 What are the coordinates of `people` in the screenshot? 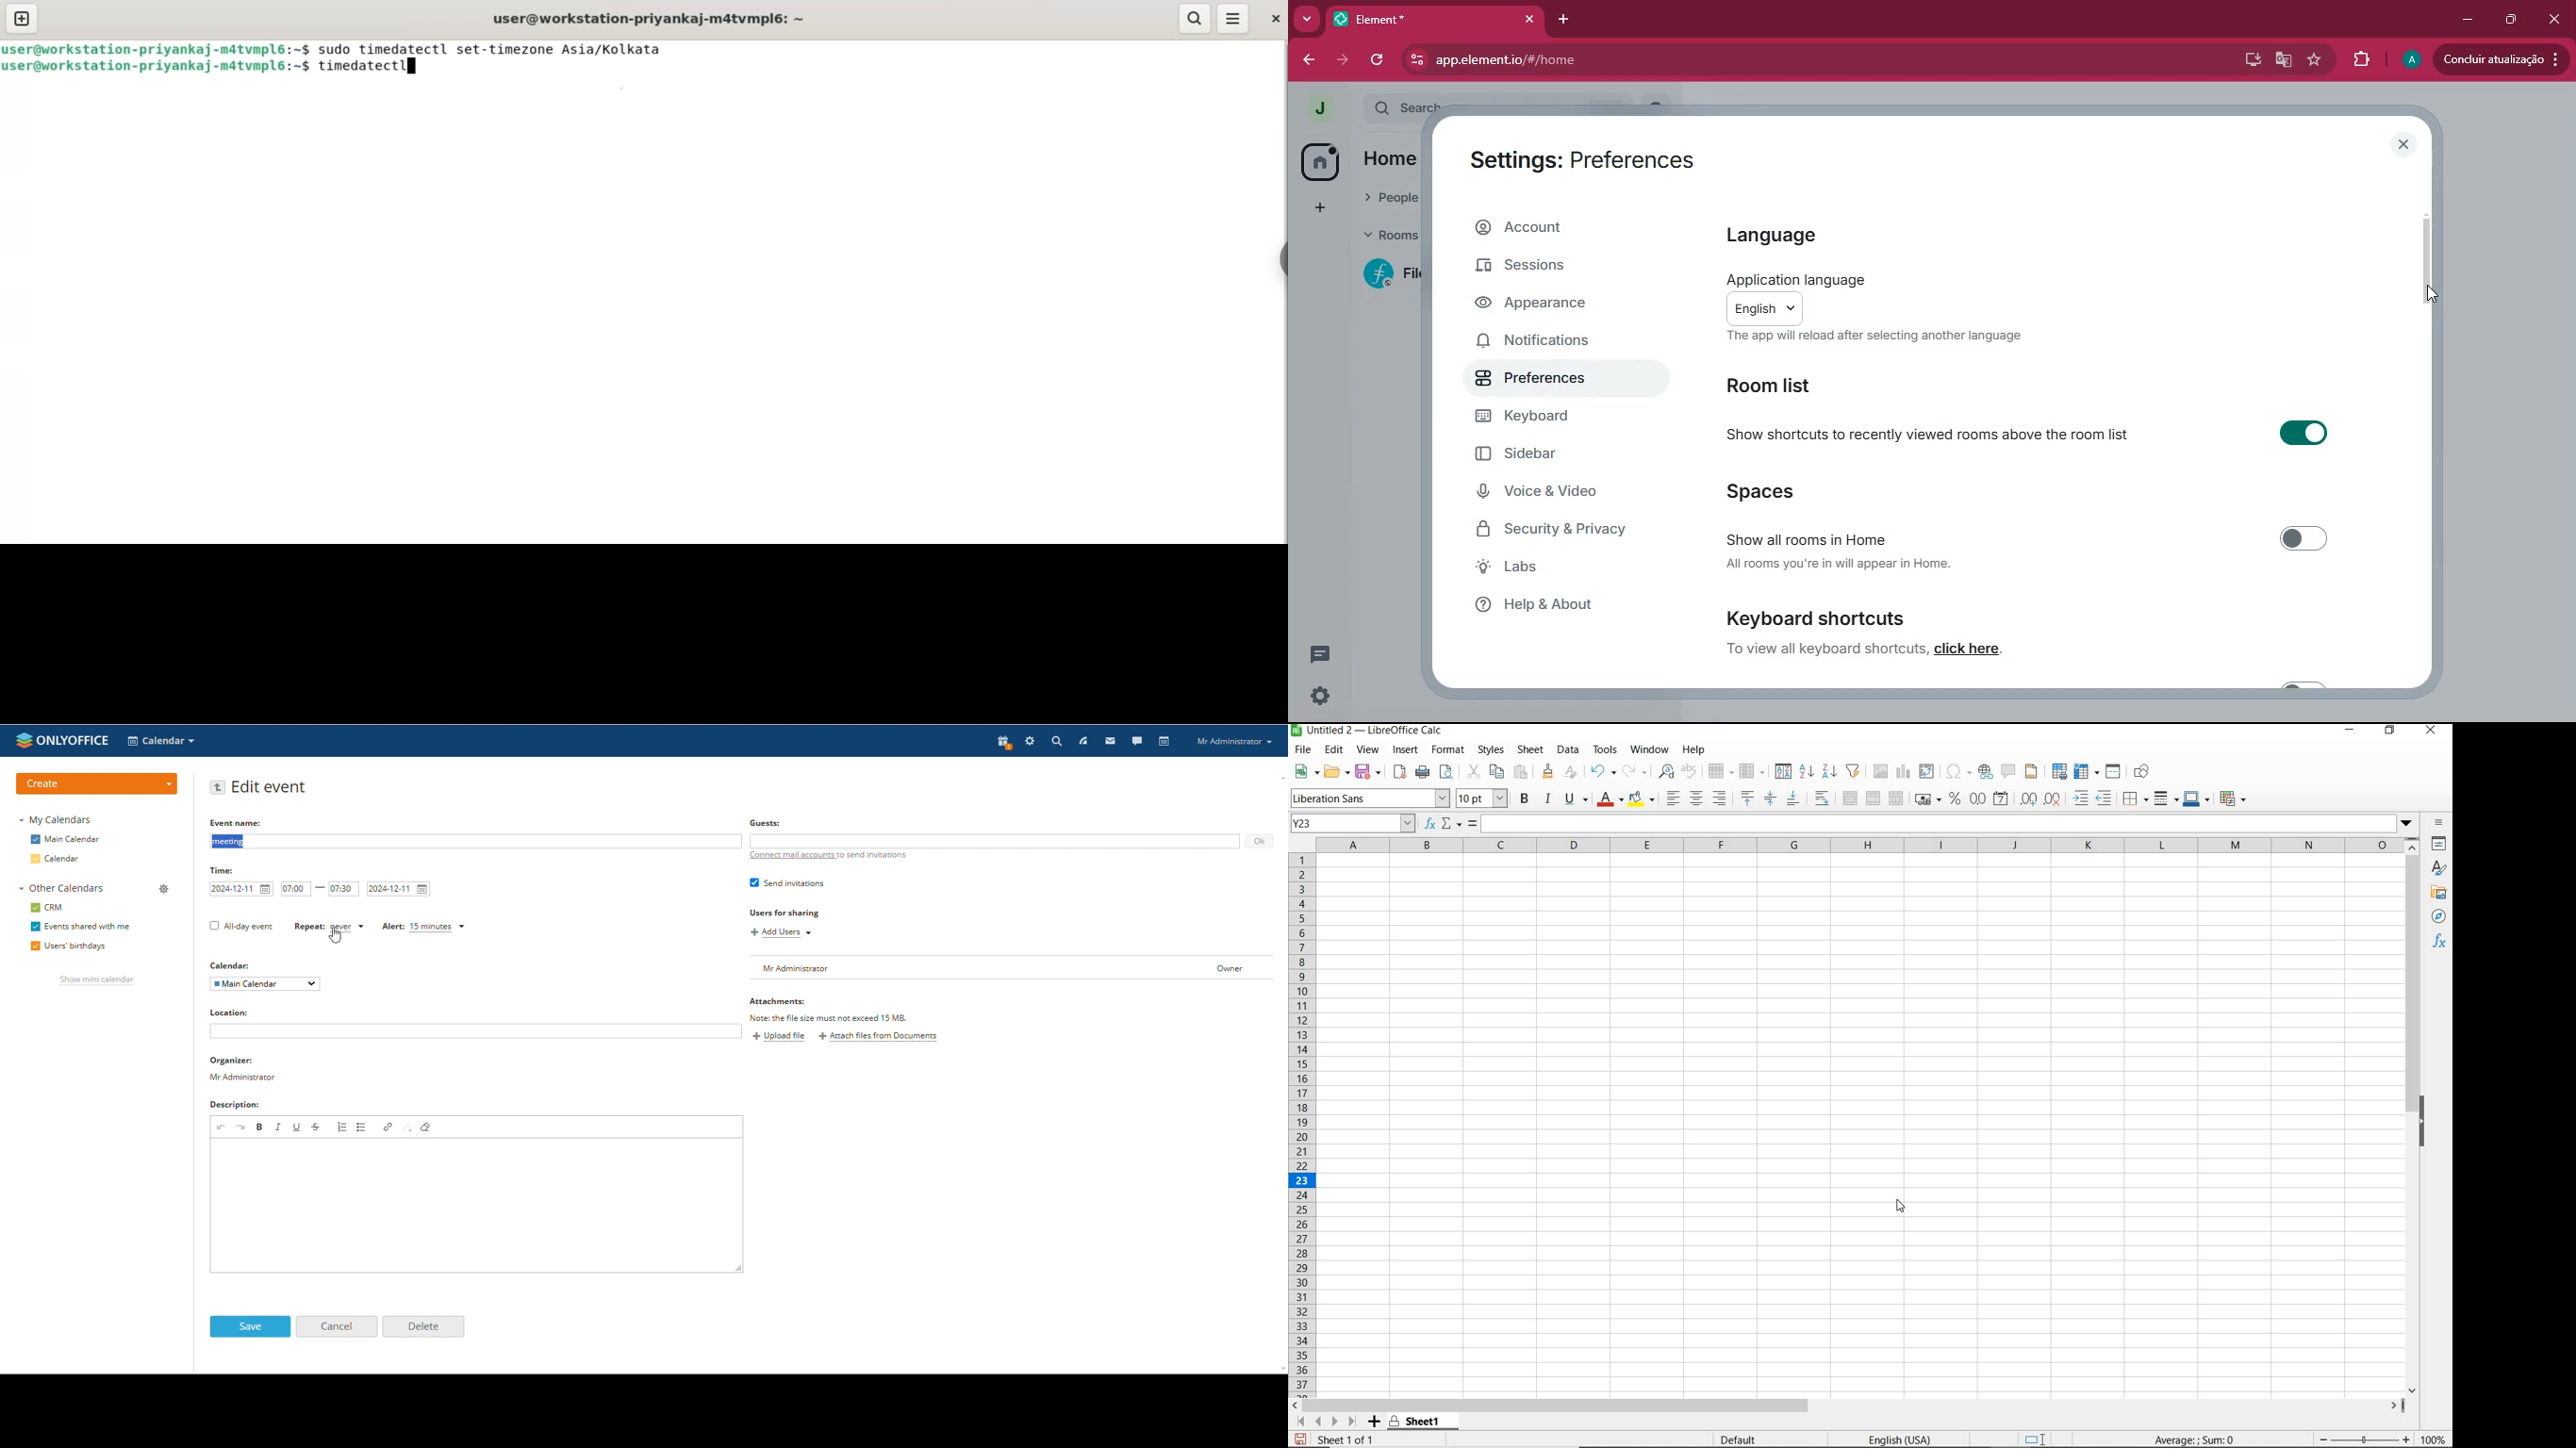 It's located at (1394, 198).